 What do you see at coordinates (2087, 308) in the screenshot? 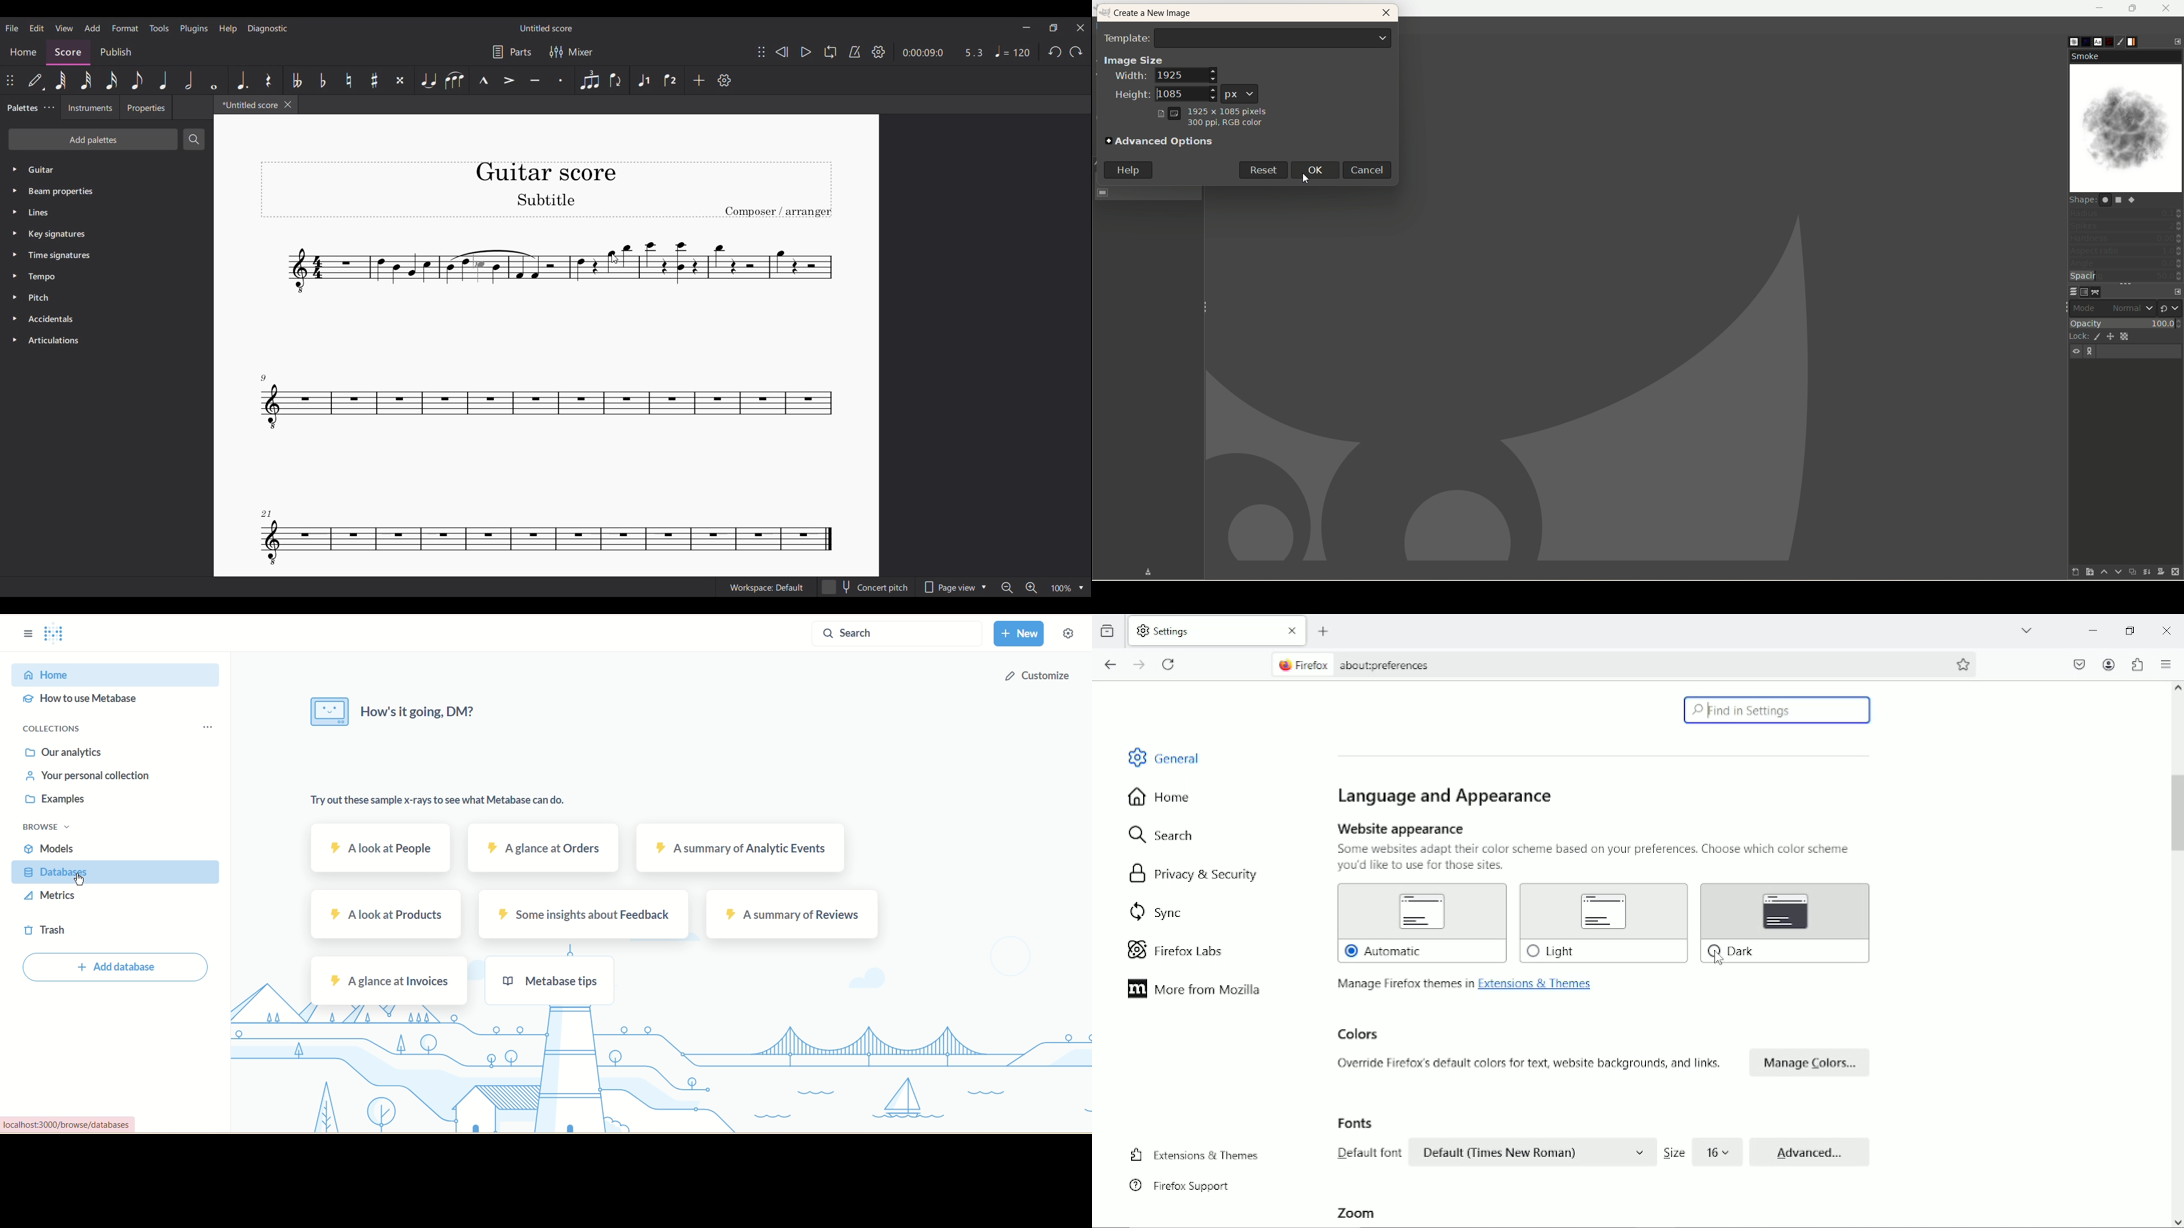
I see `mode` at bounding box center [2087, 308].